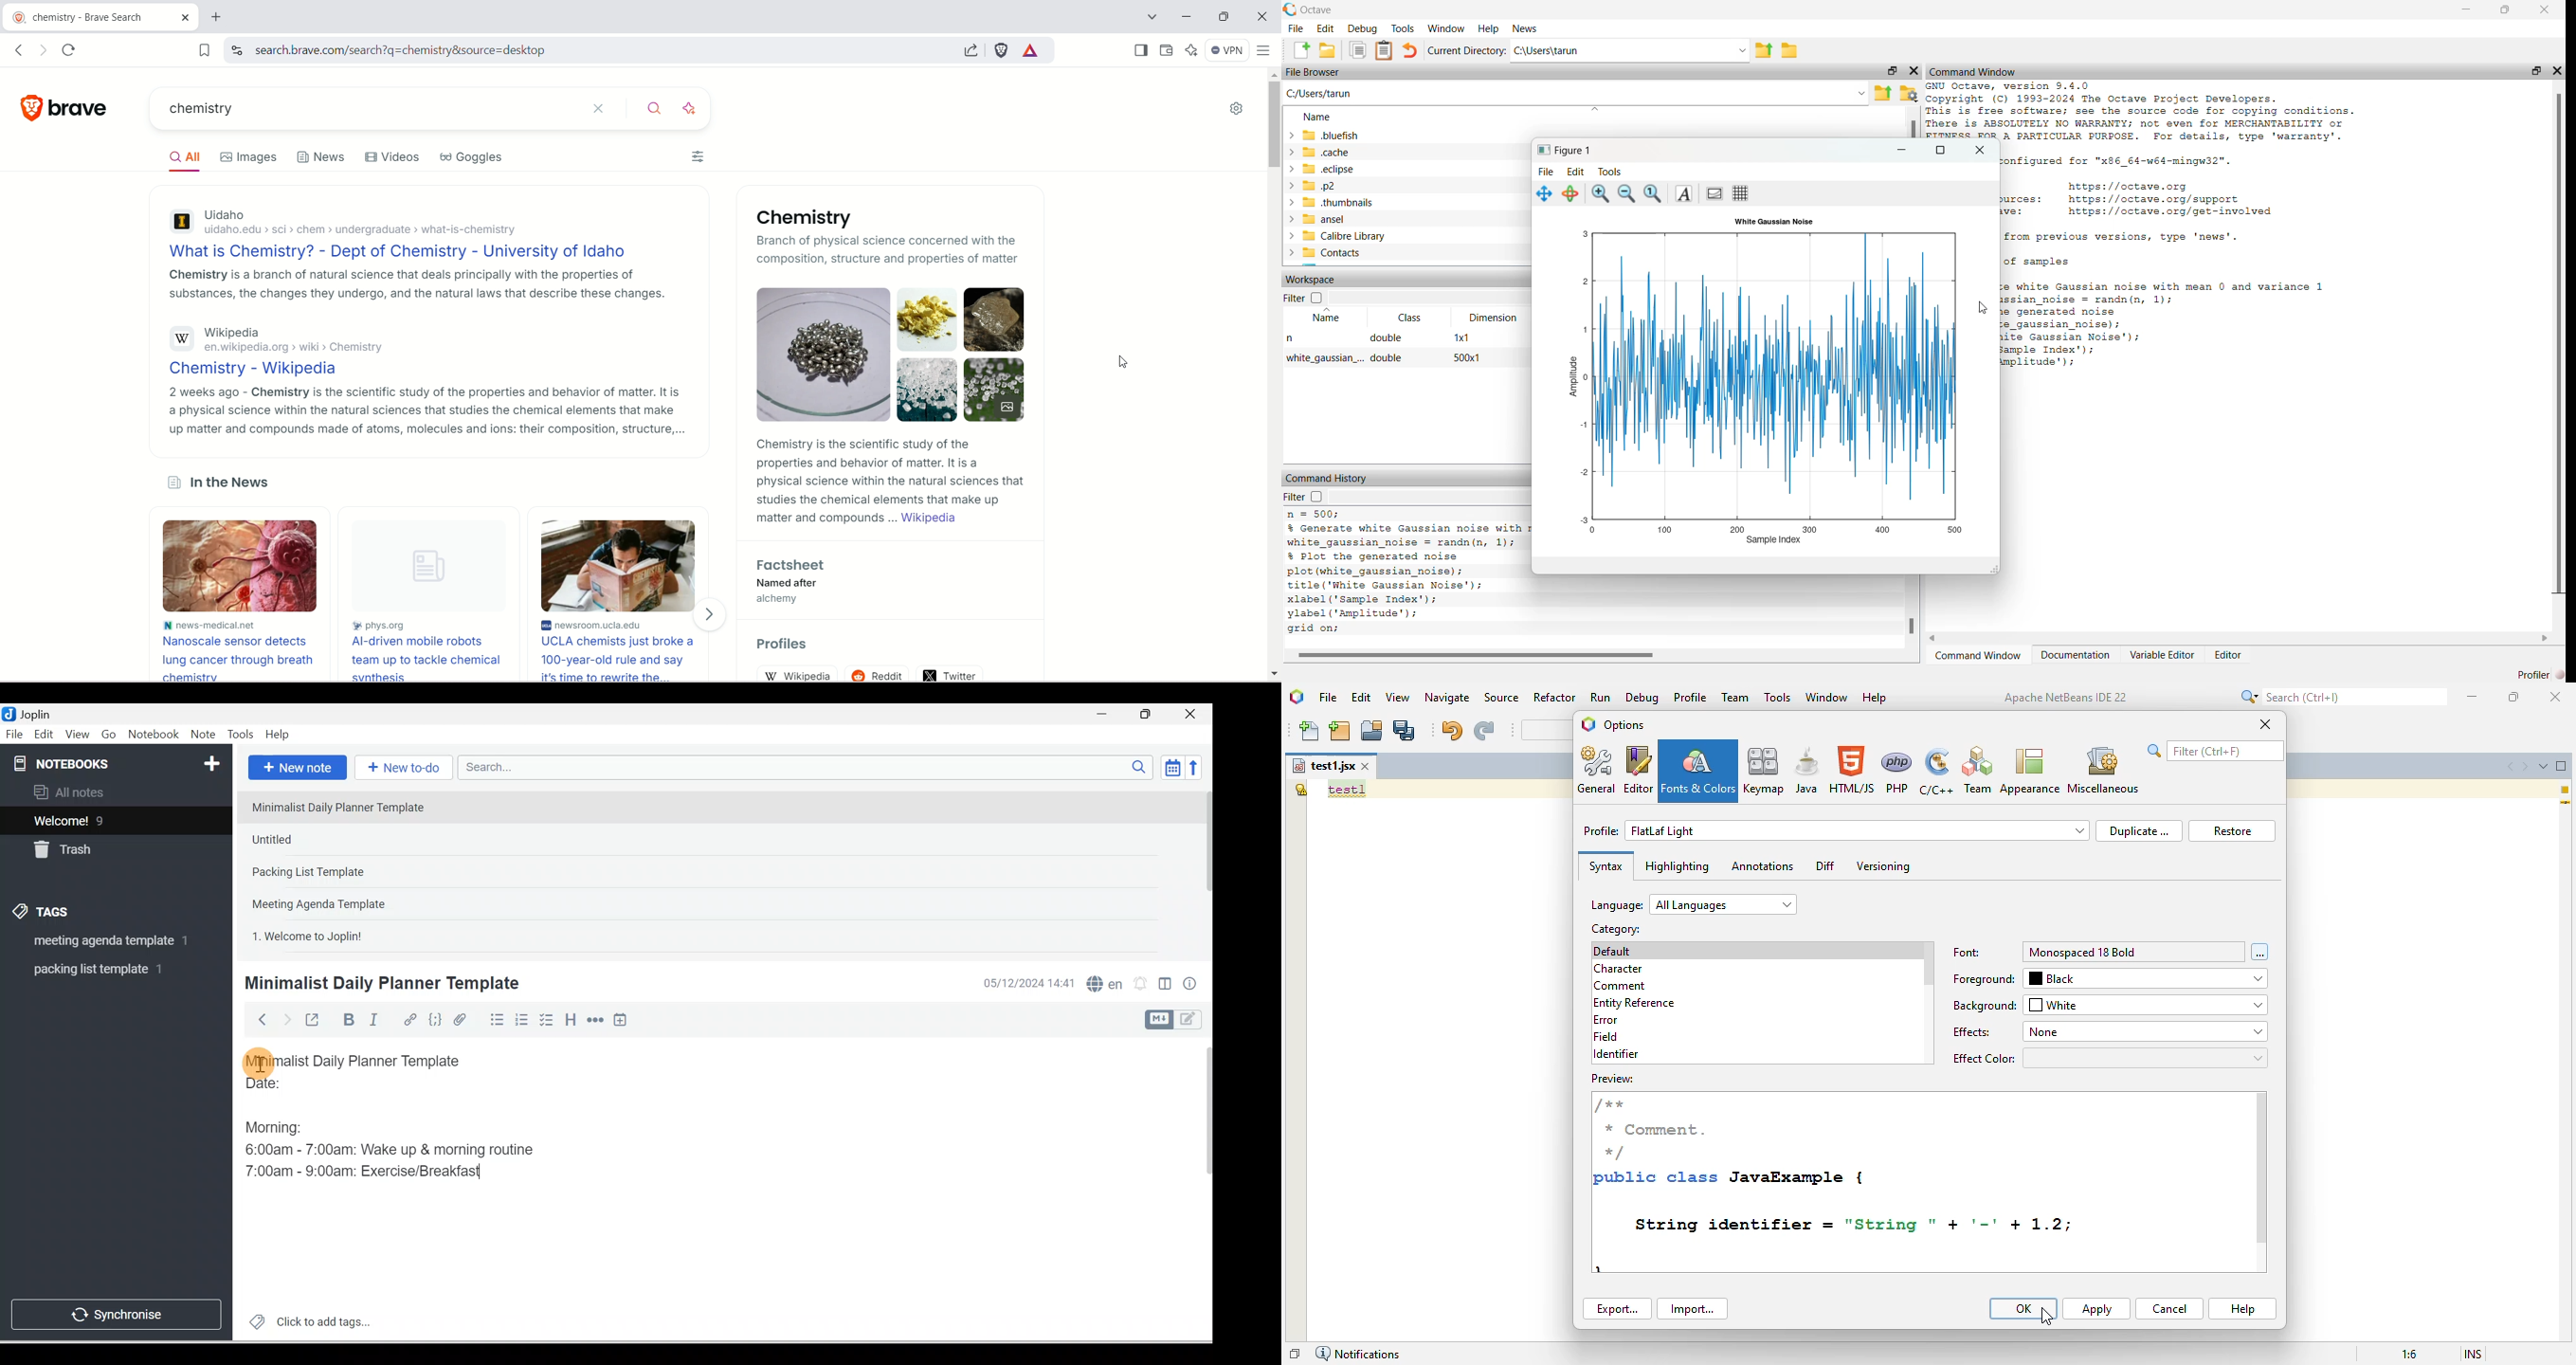  Describe the element at coordinates (1165, 986) in the screenshot. I see `Toggle editors` at that location.